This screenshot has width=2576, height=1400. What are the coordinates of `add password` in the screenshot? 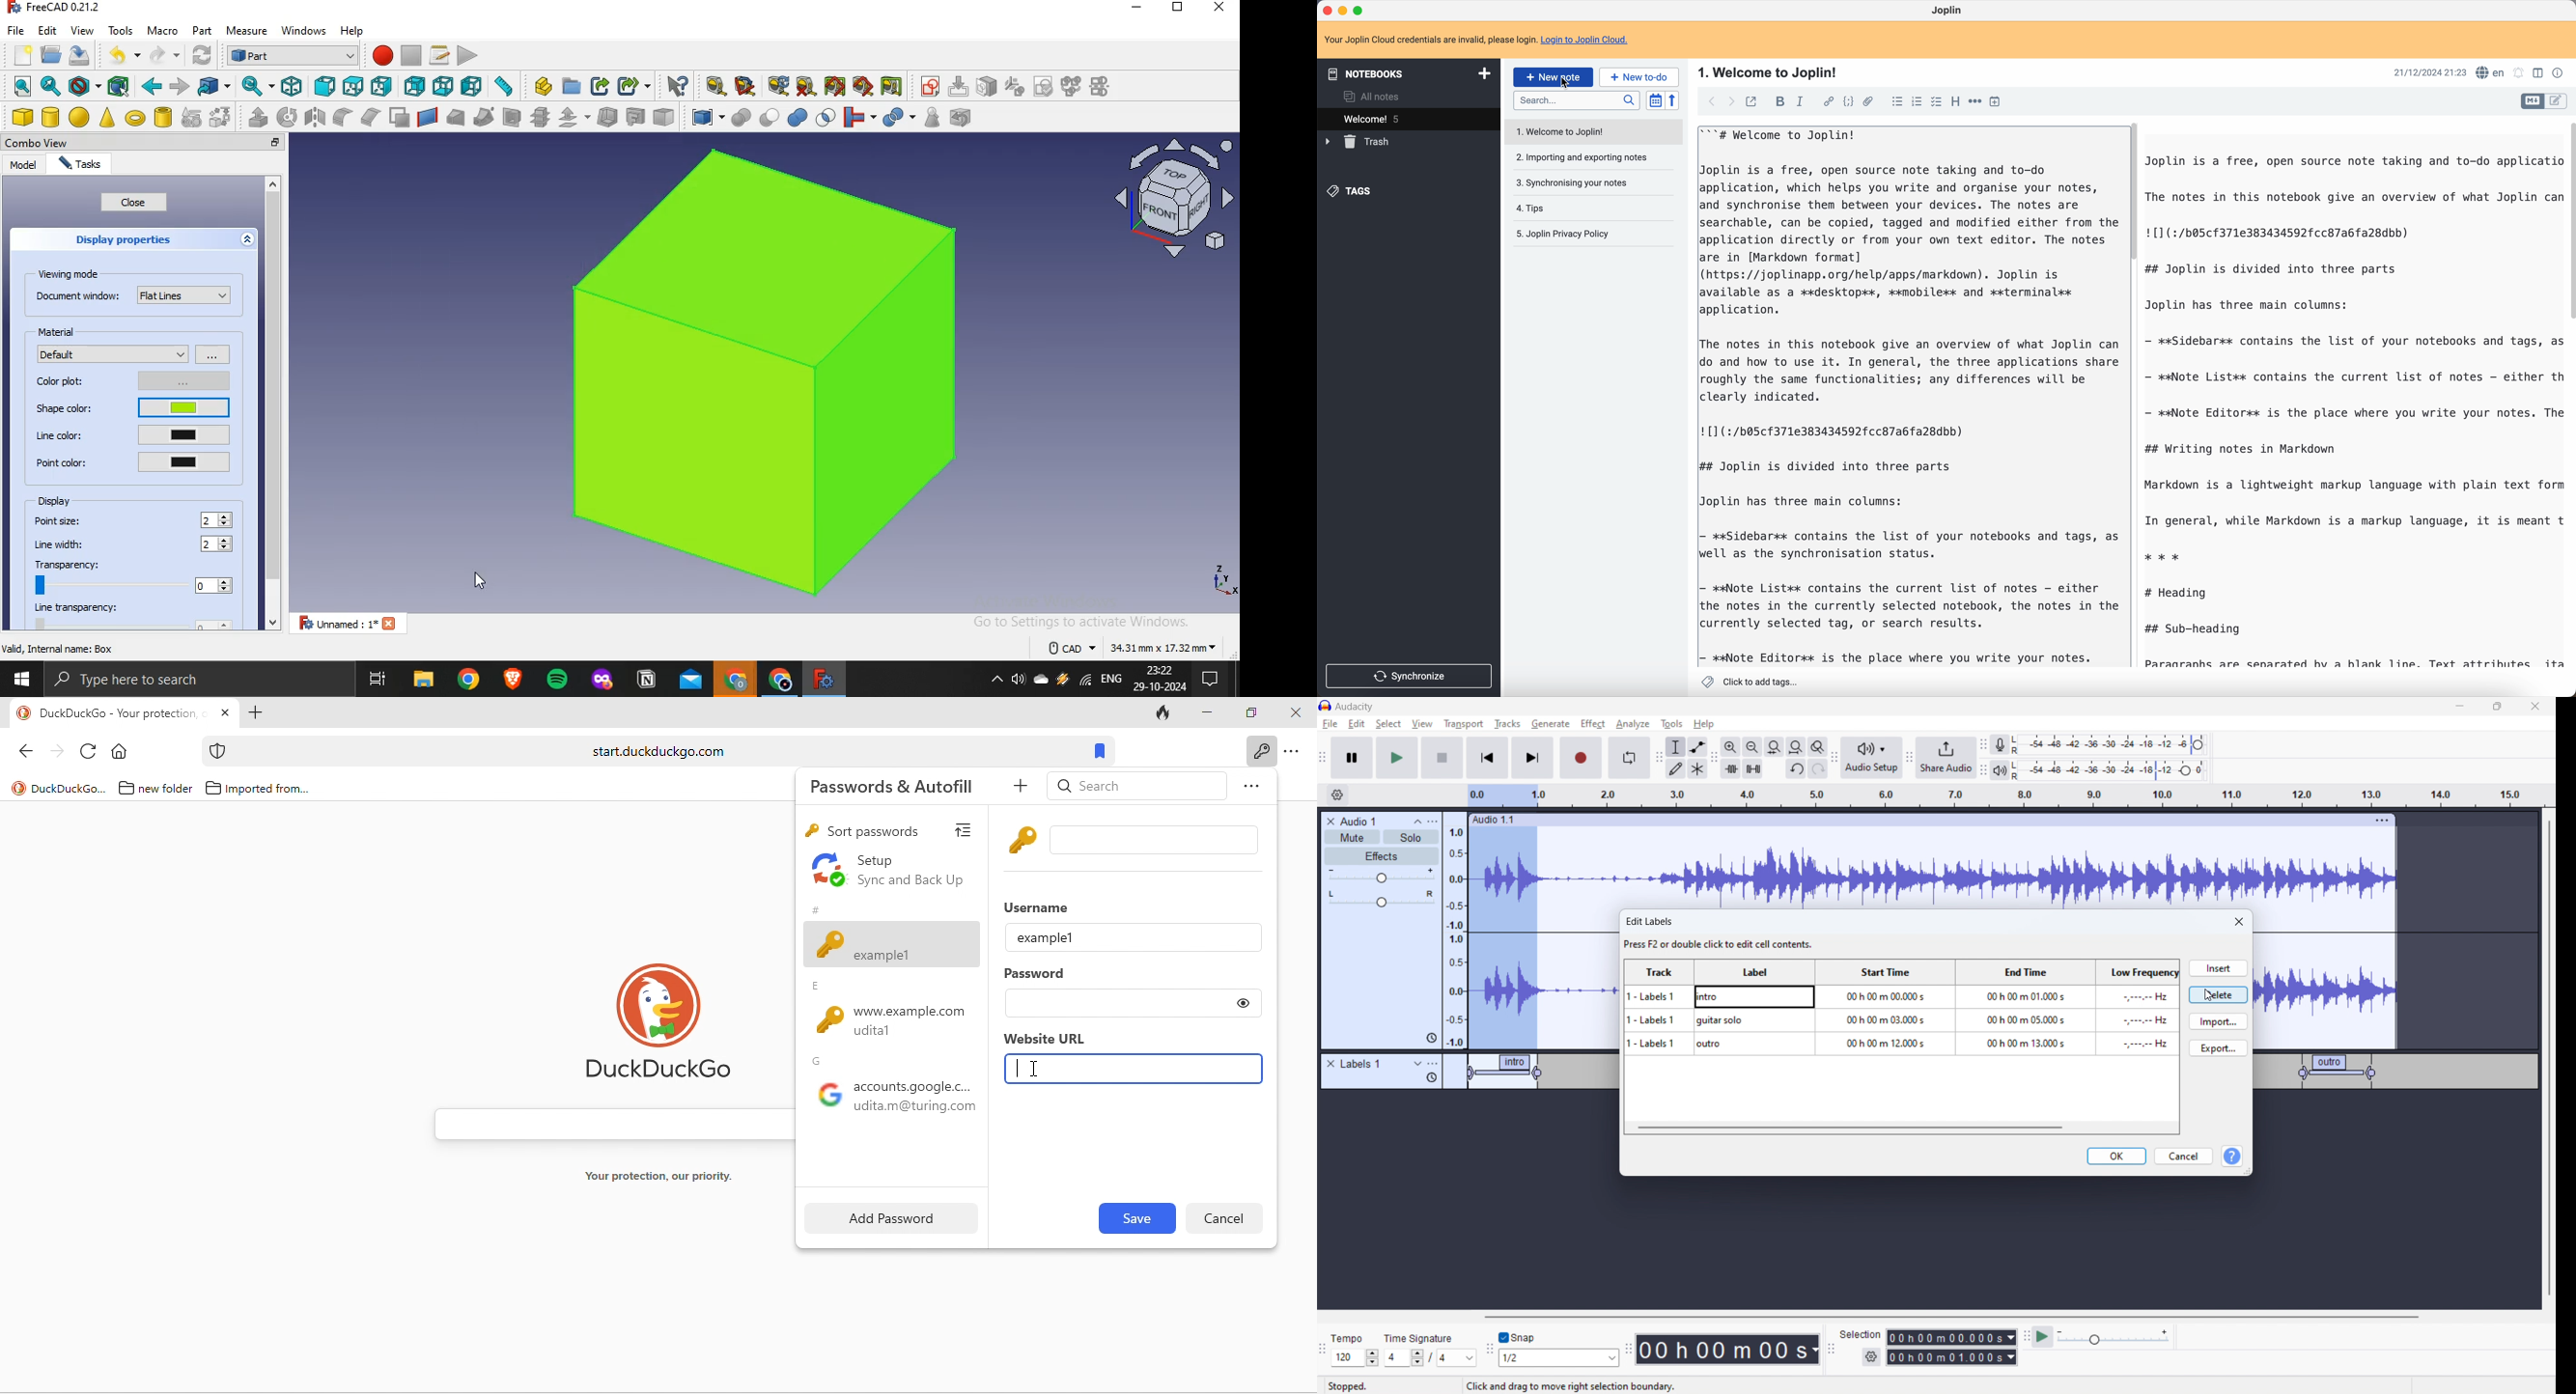 It's located at (887, 1217).